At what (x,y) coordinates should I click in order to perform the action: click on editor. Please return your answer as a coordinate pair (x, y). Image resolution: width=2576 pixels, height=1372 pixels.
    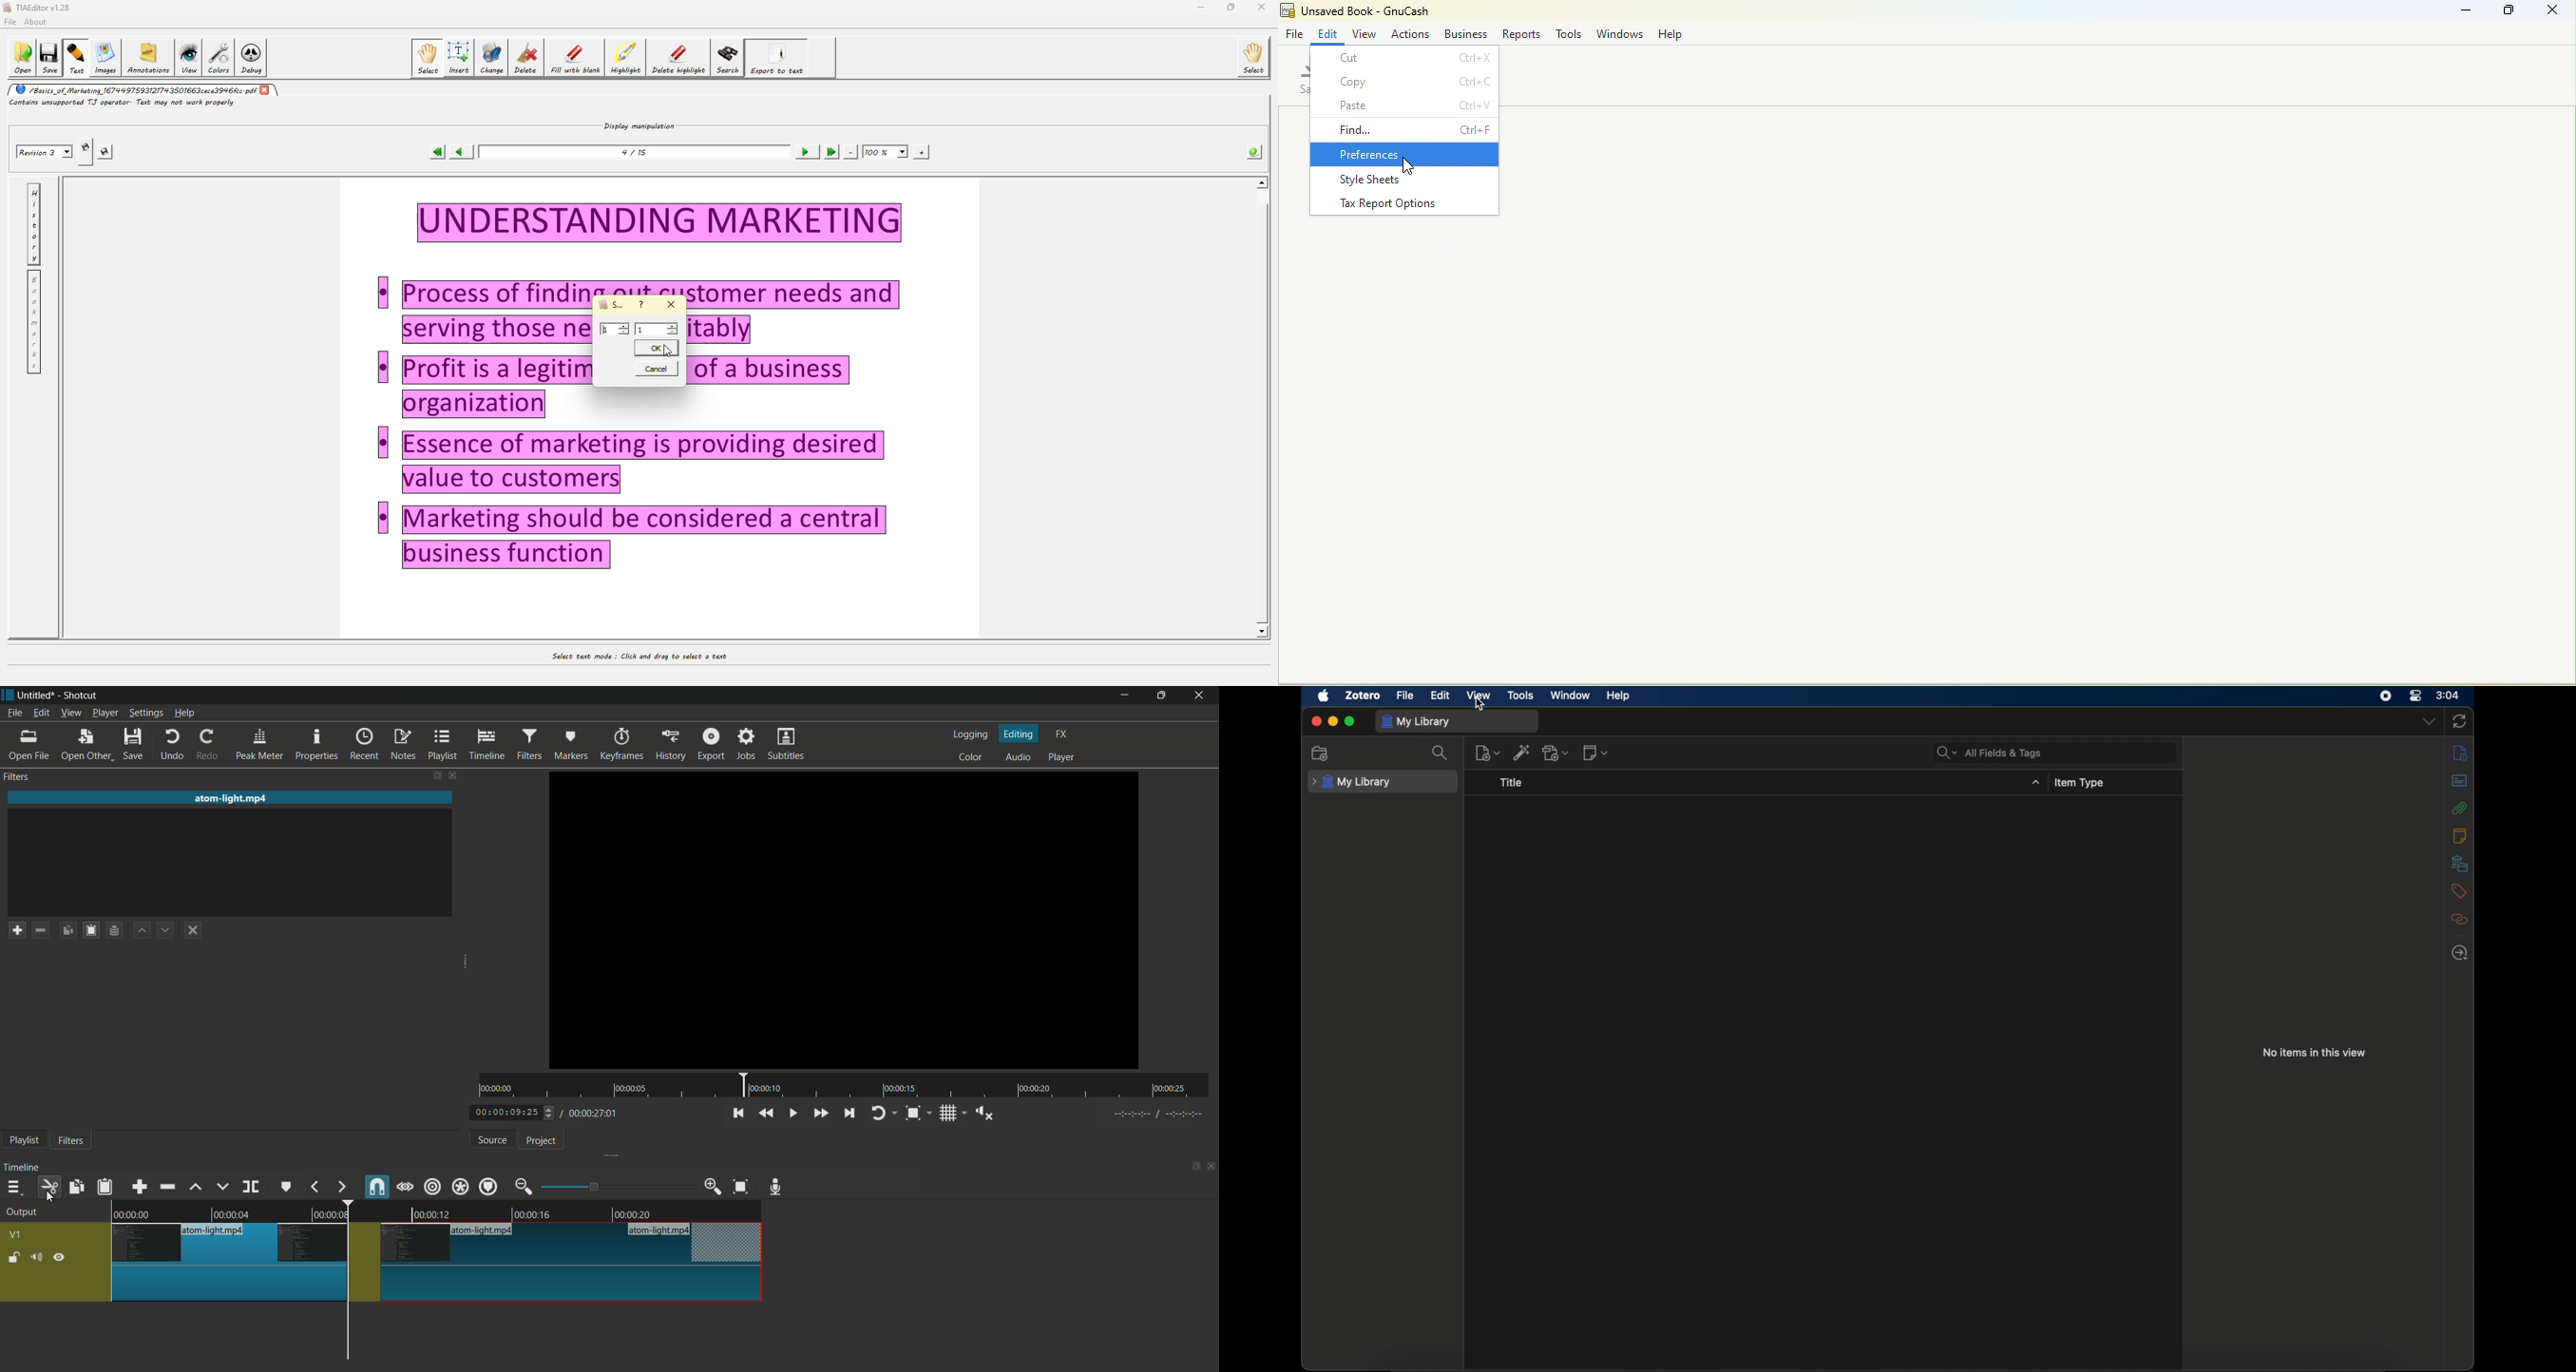
    Looking at the image, I should click on (39, 8).